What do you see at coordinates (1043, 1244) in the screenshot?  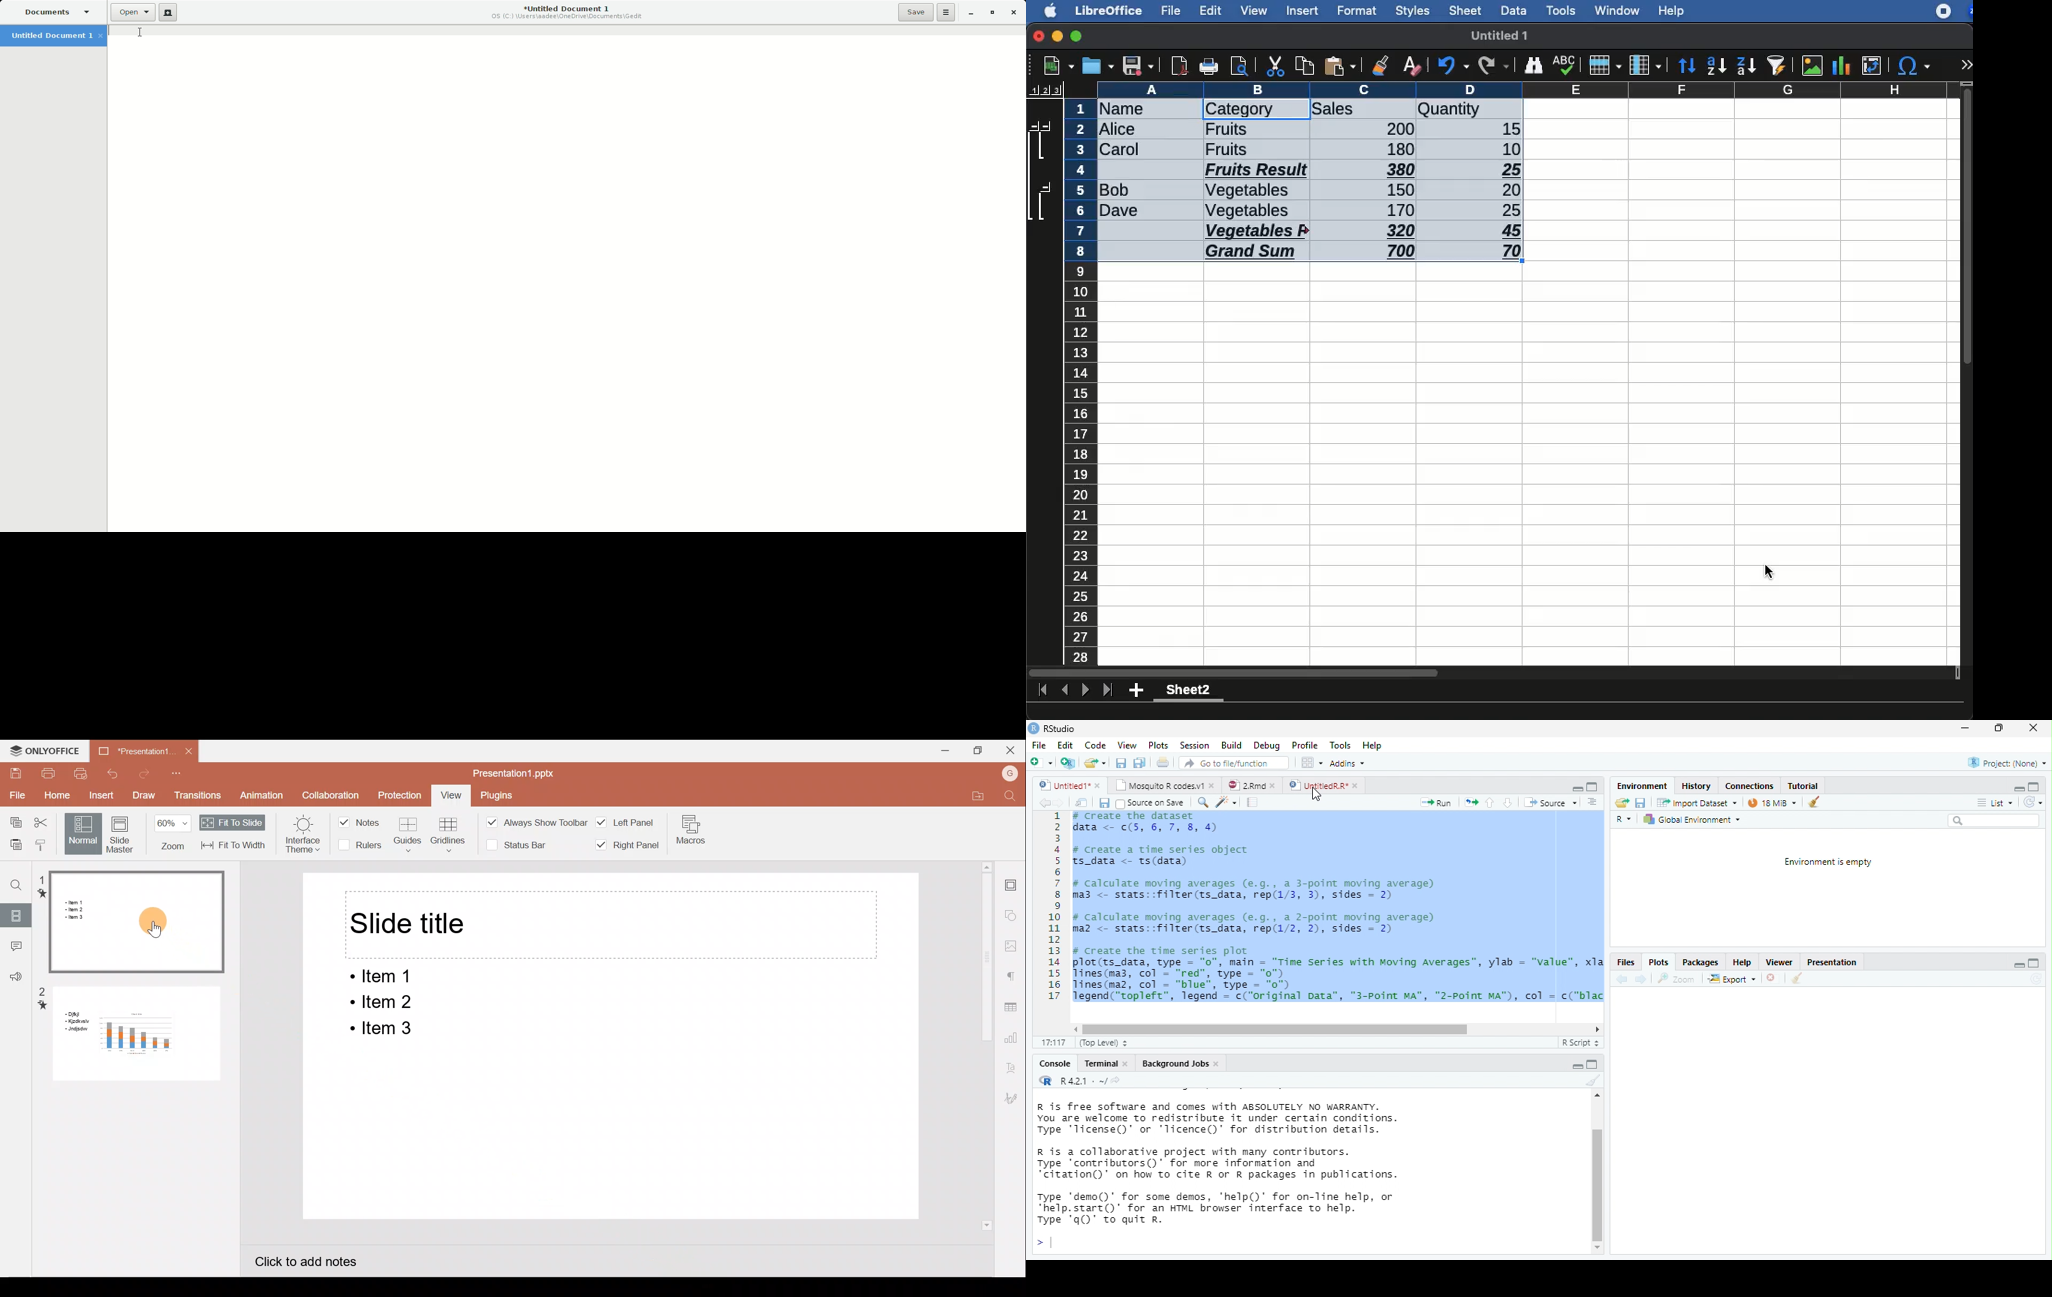 I see `>` at bounding box center [1043, 1244].